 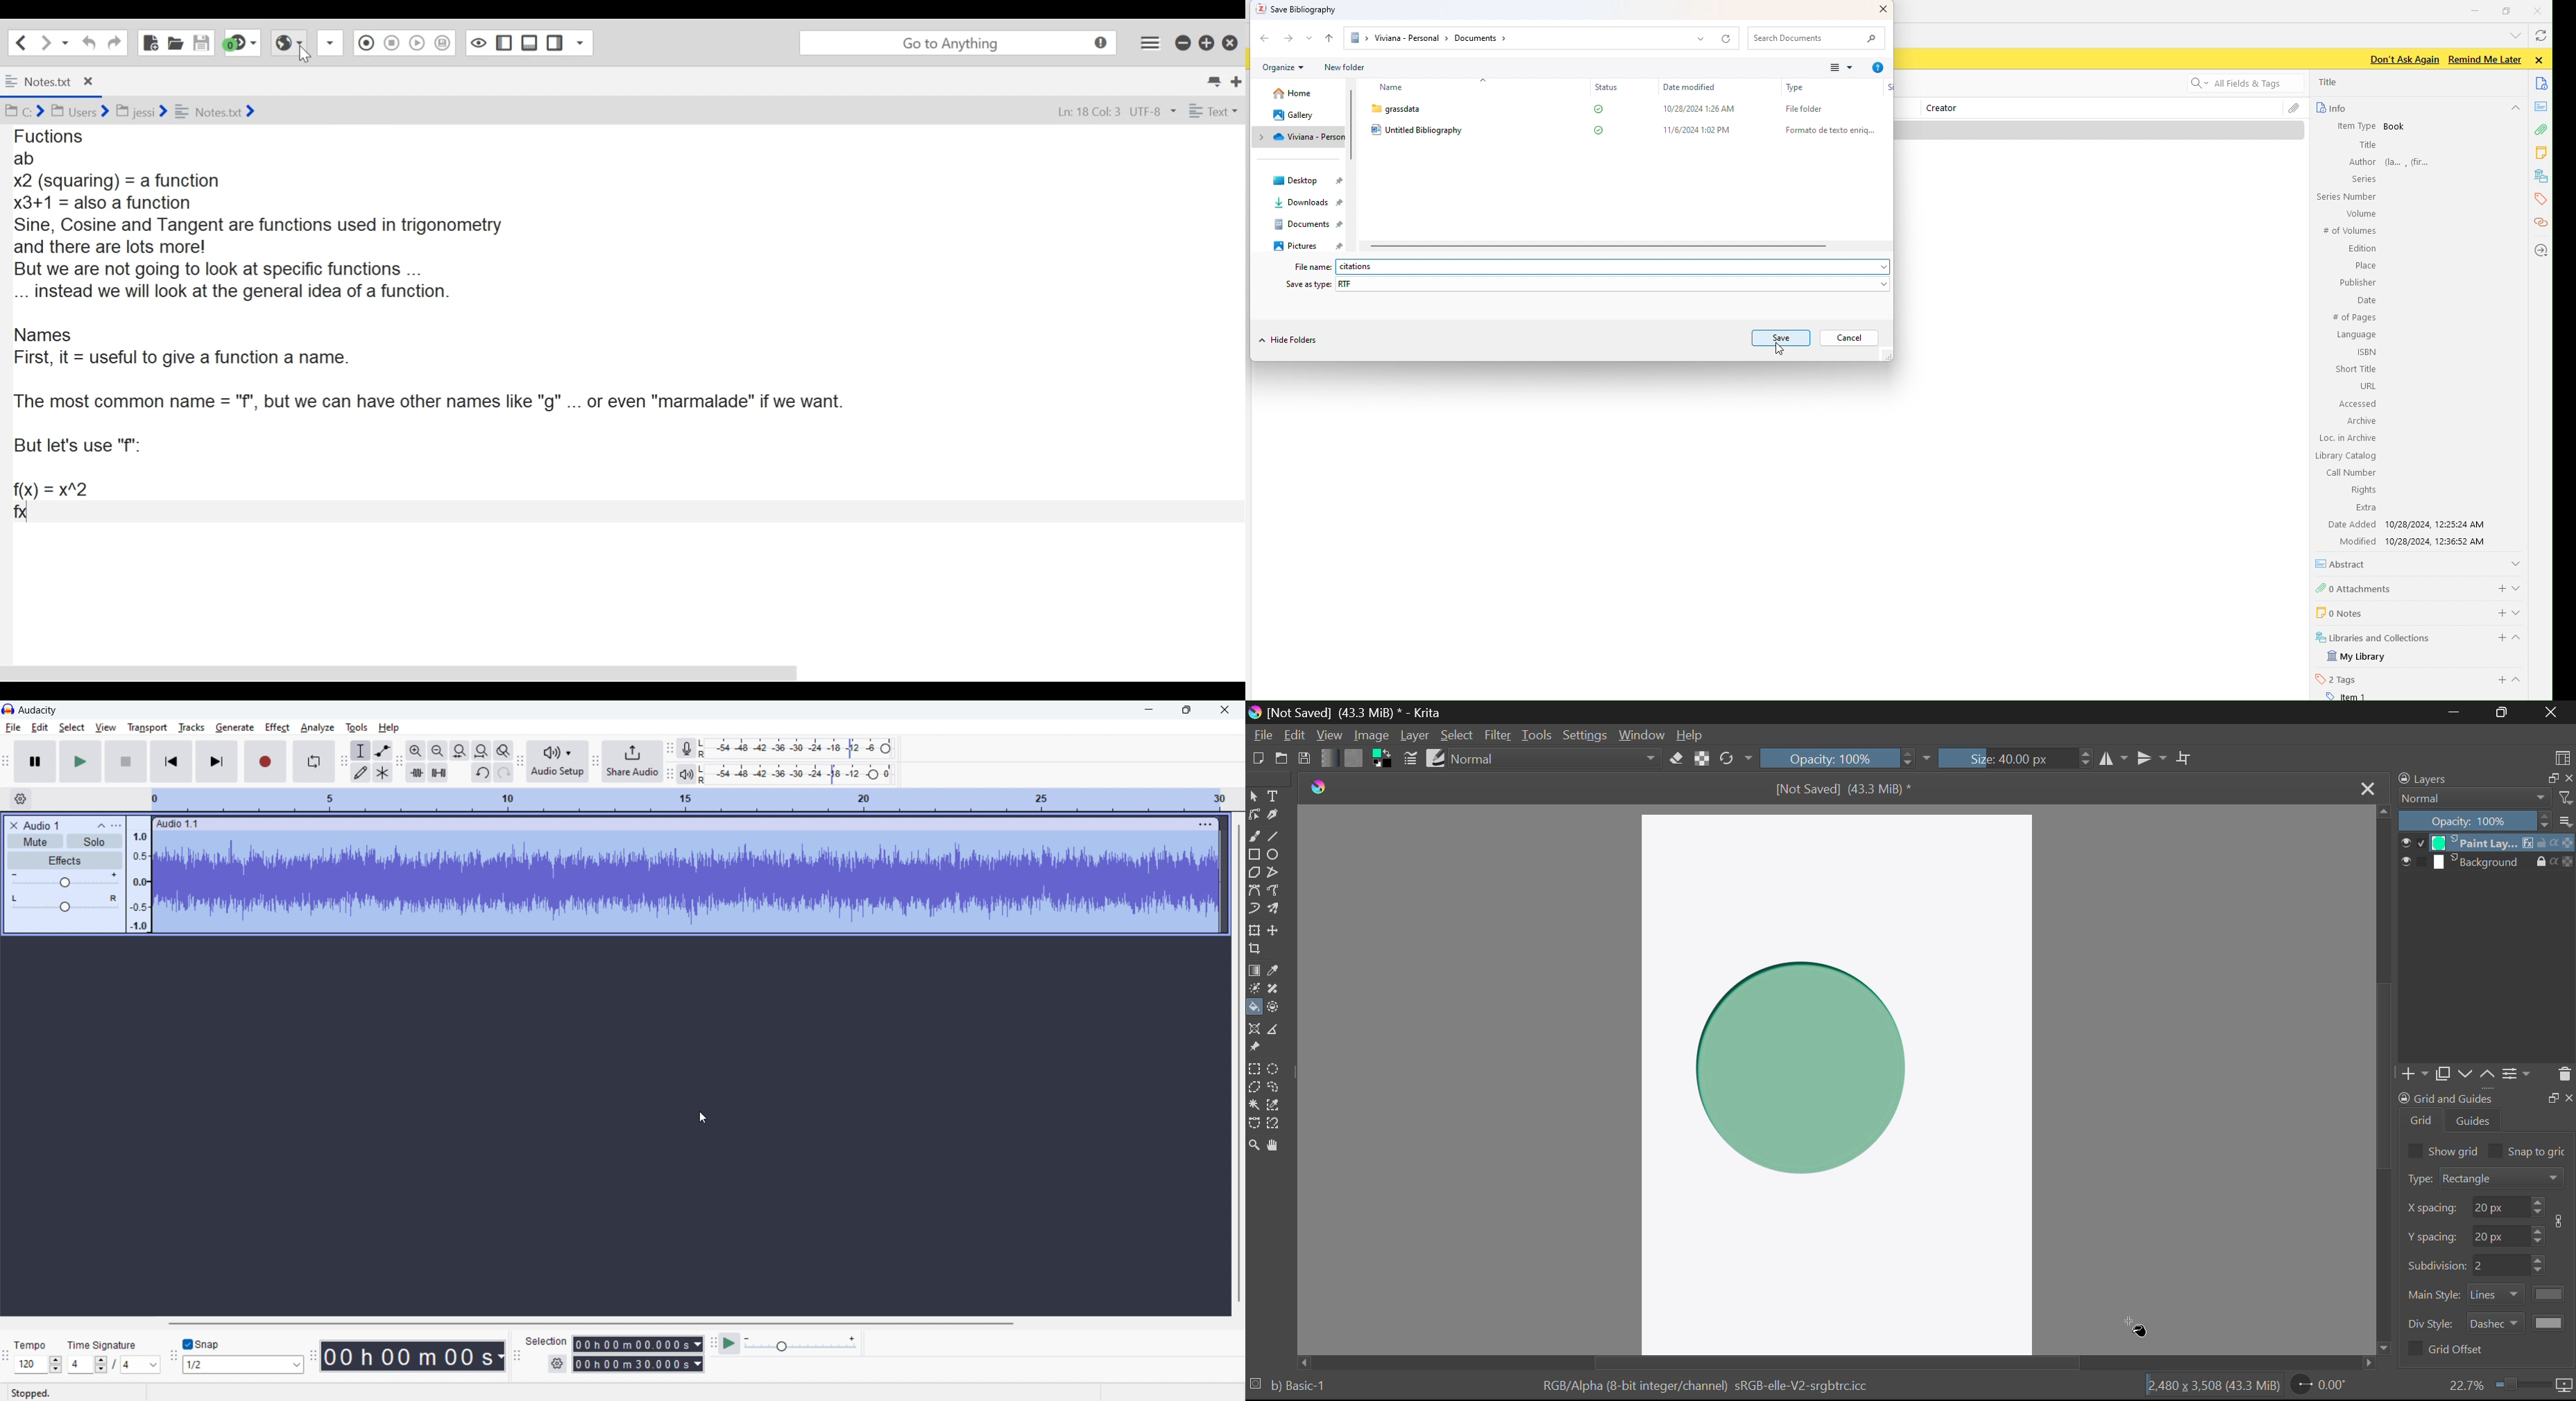 What do you see at coordinates (13, 728) in the screenshot?
I see `file` at bounding box center [13, 728].